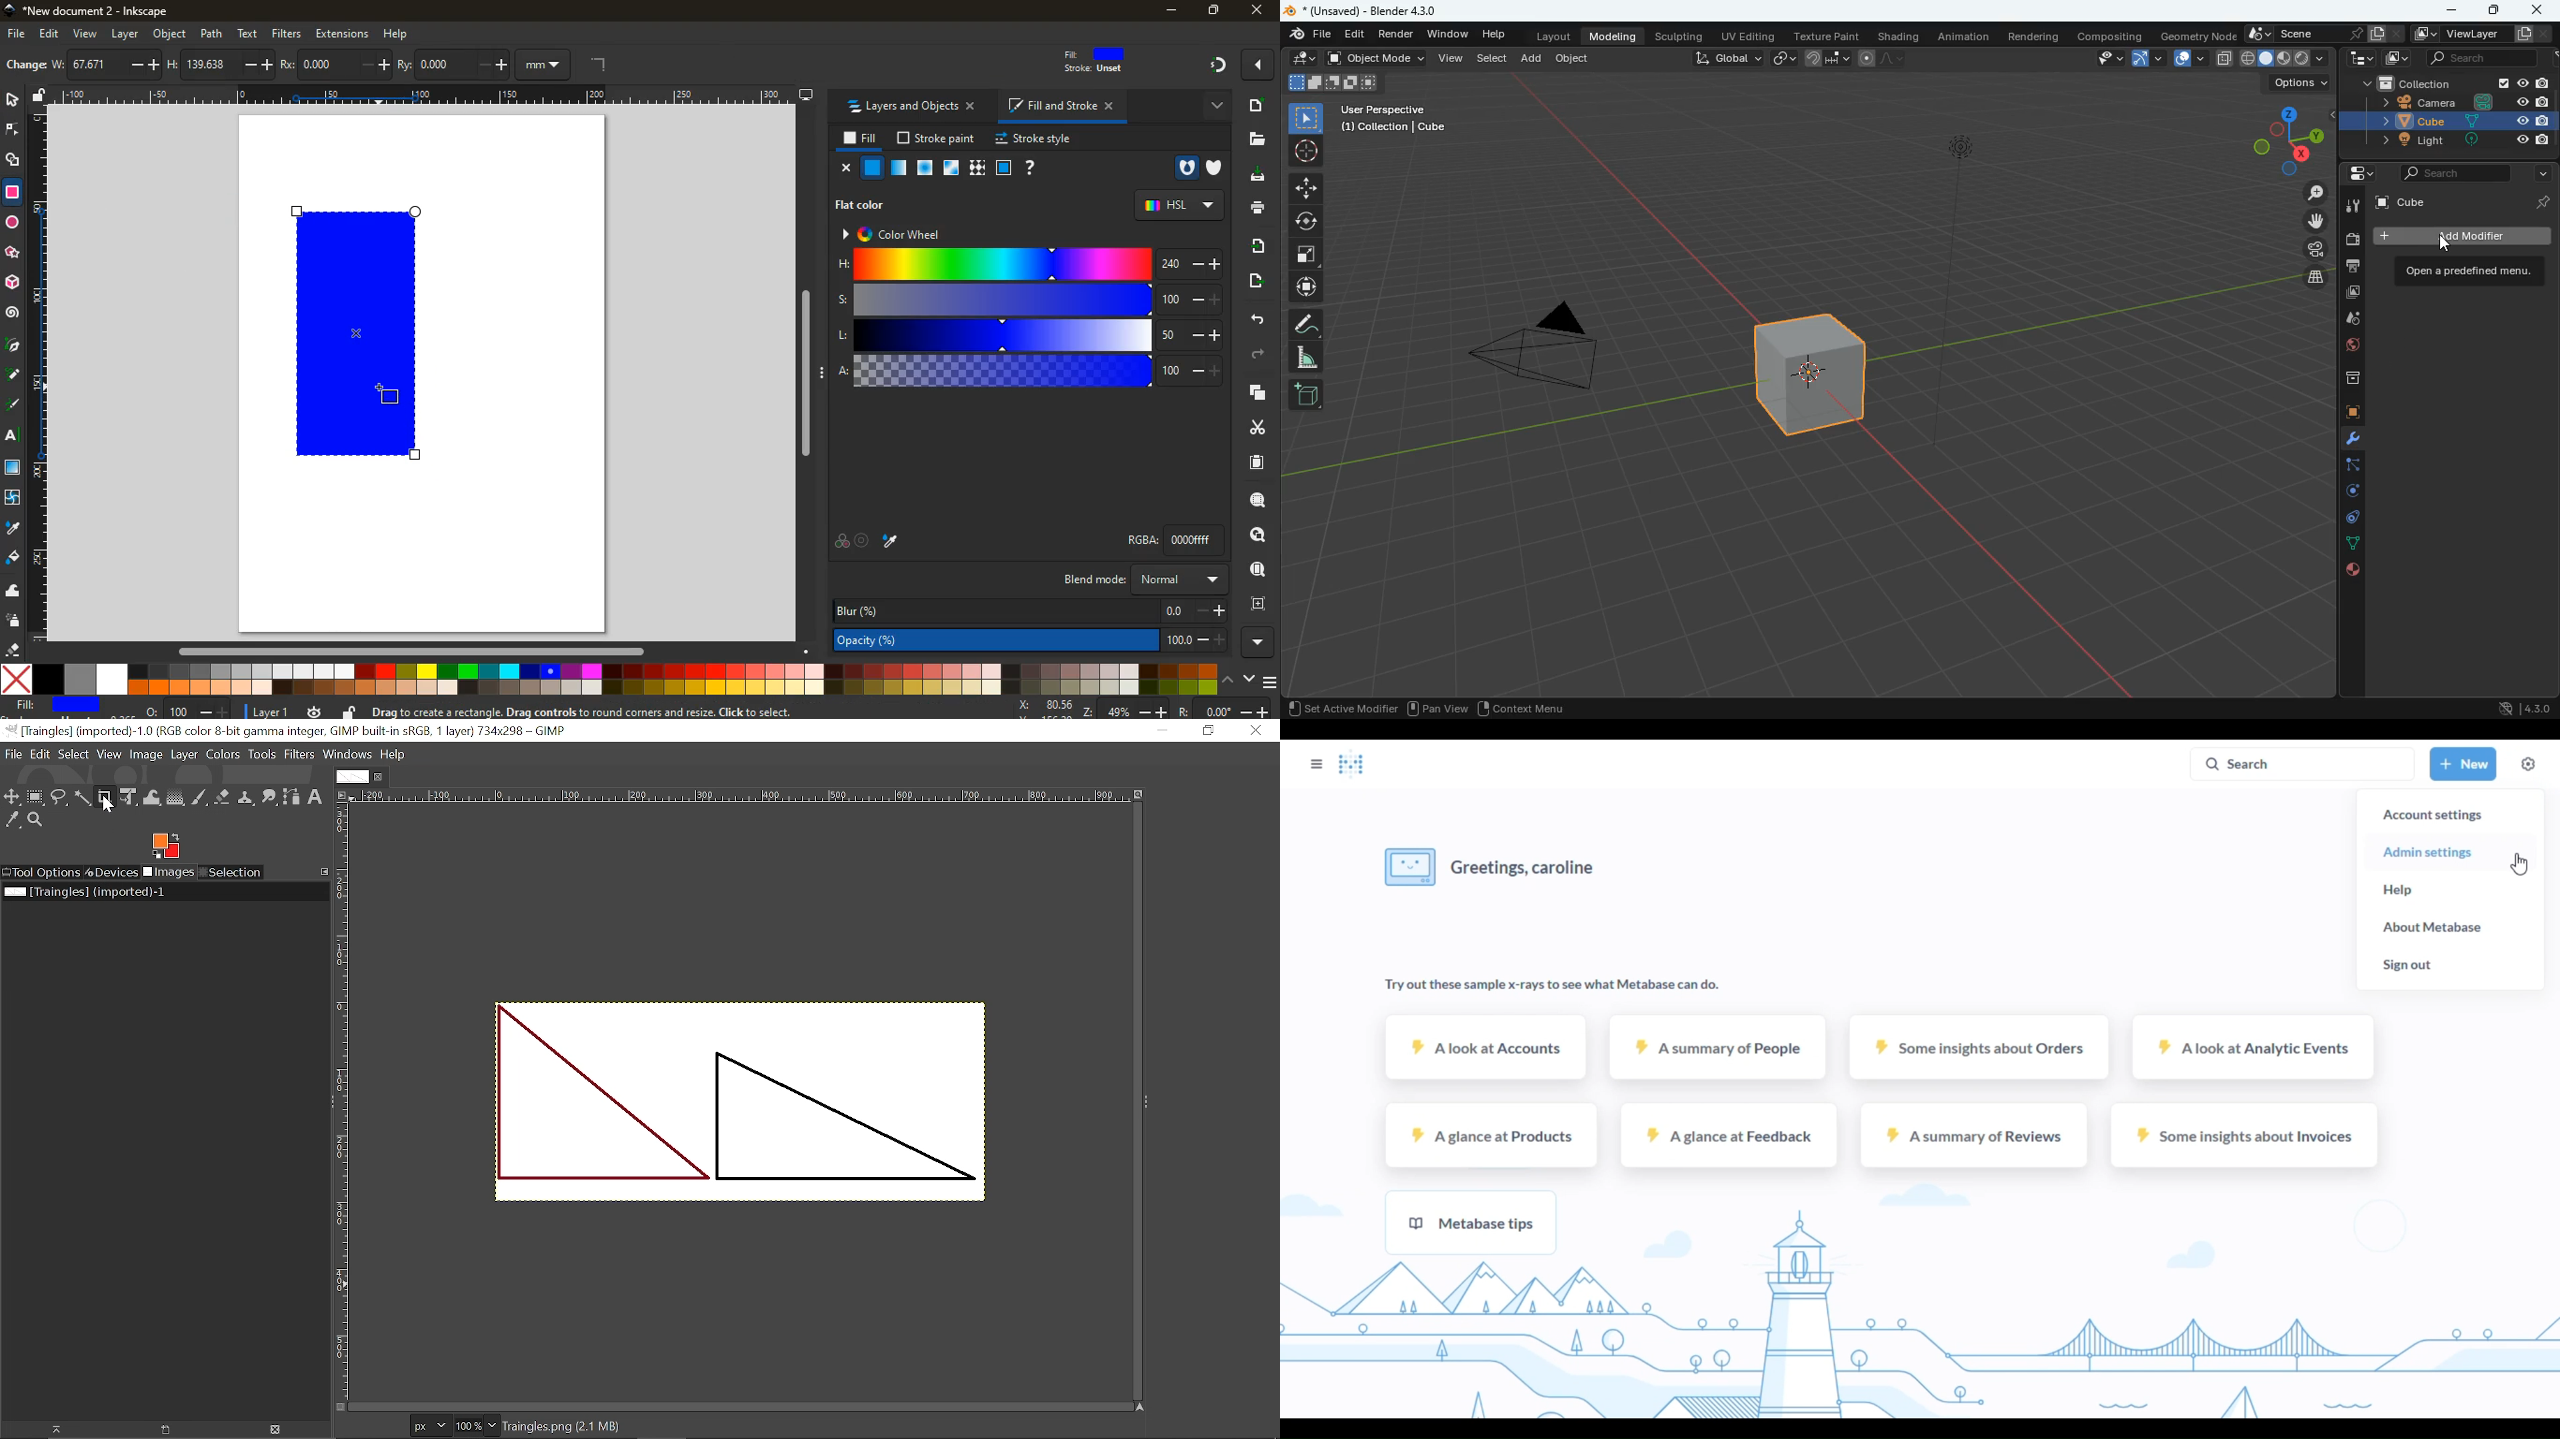 Image resolution: width=2576 pixels, height=1456 pixels. What do you see at coordinates (892, 542) in the screenshot?
I see `drop` at bounding box center [892, 542].